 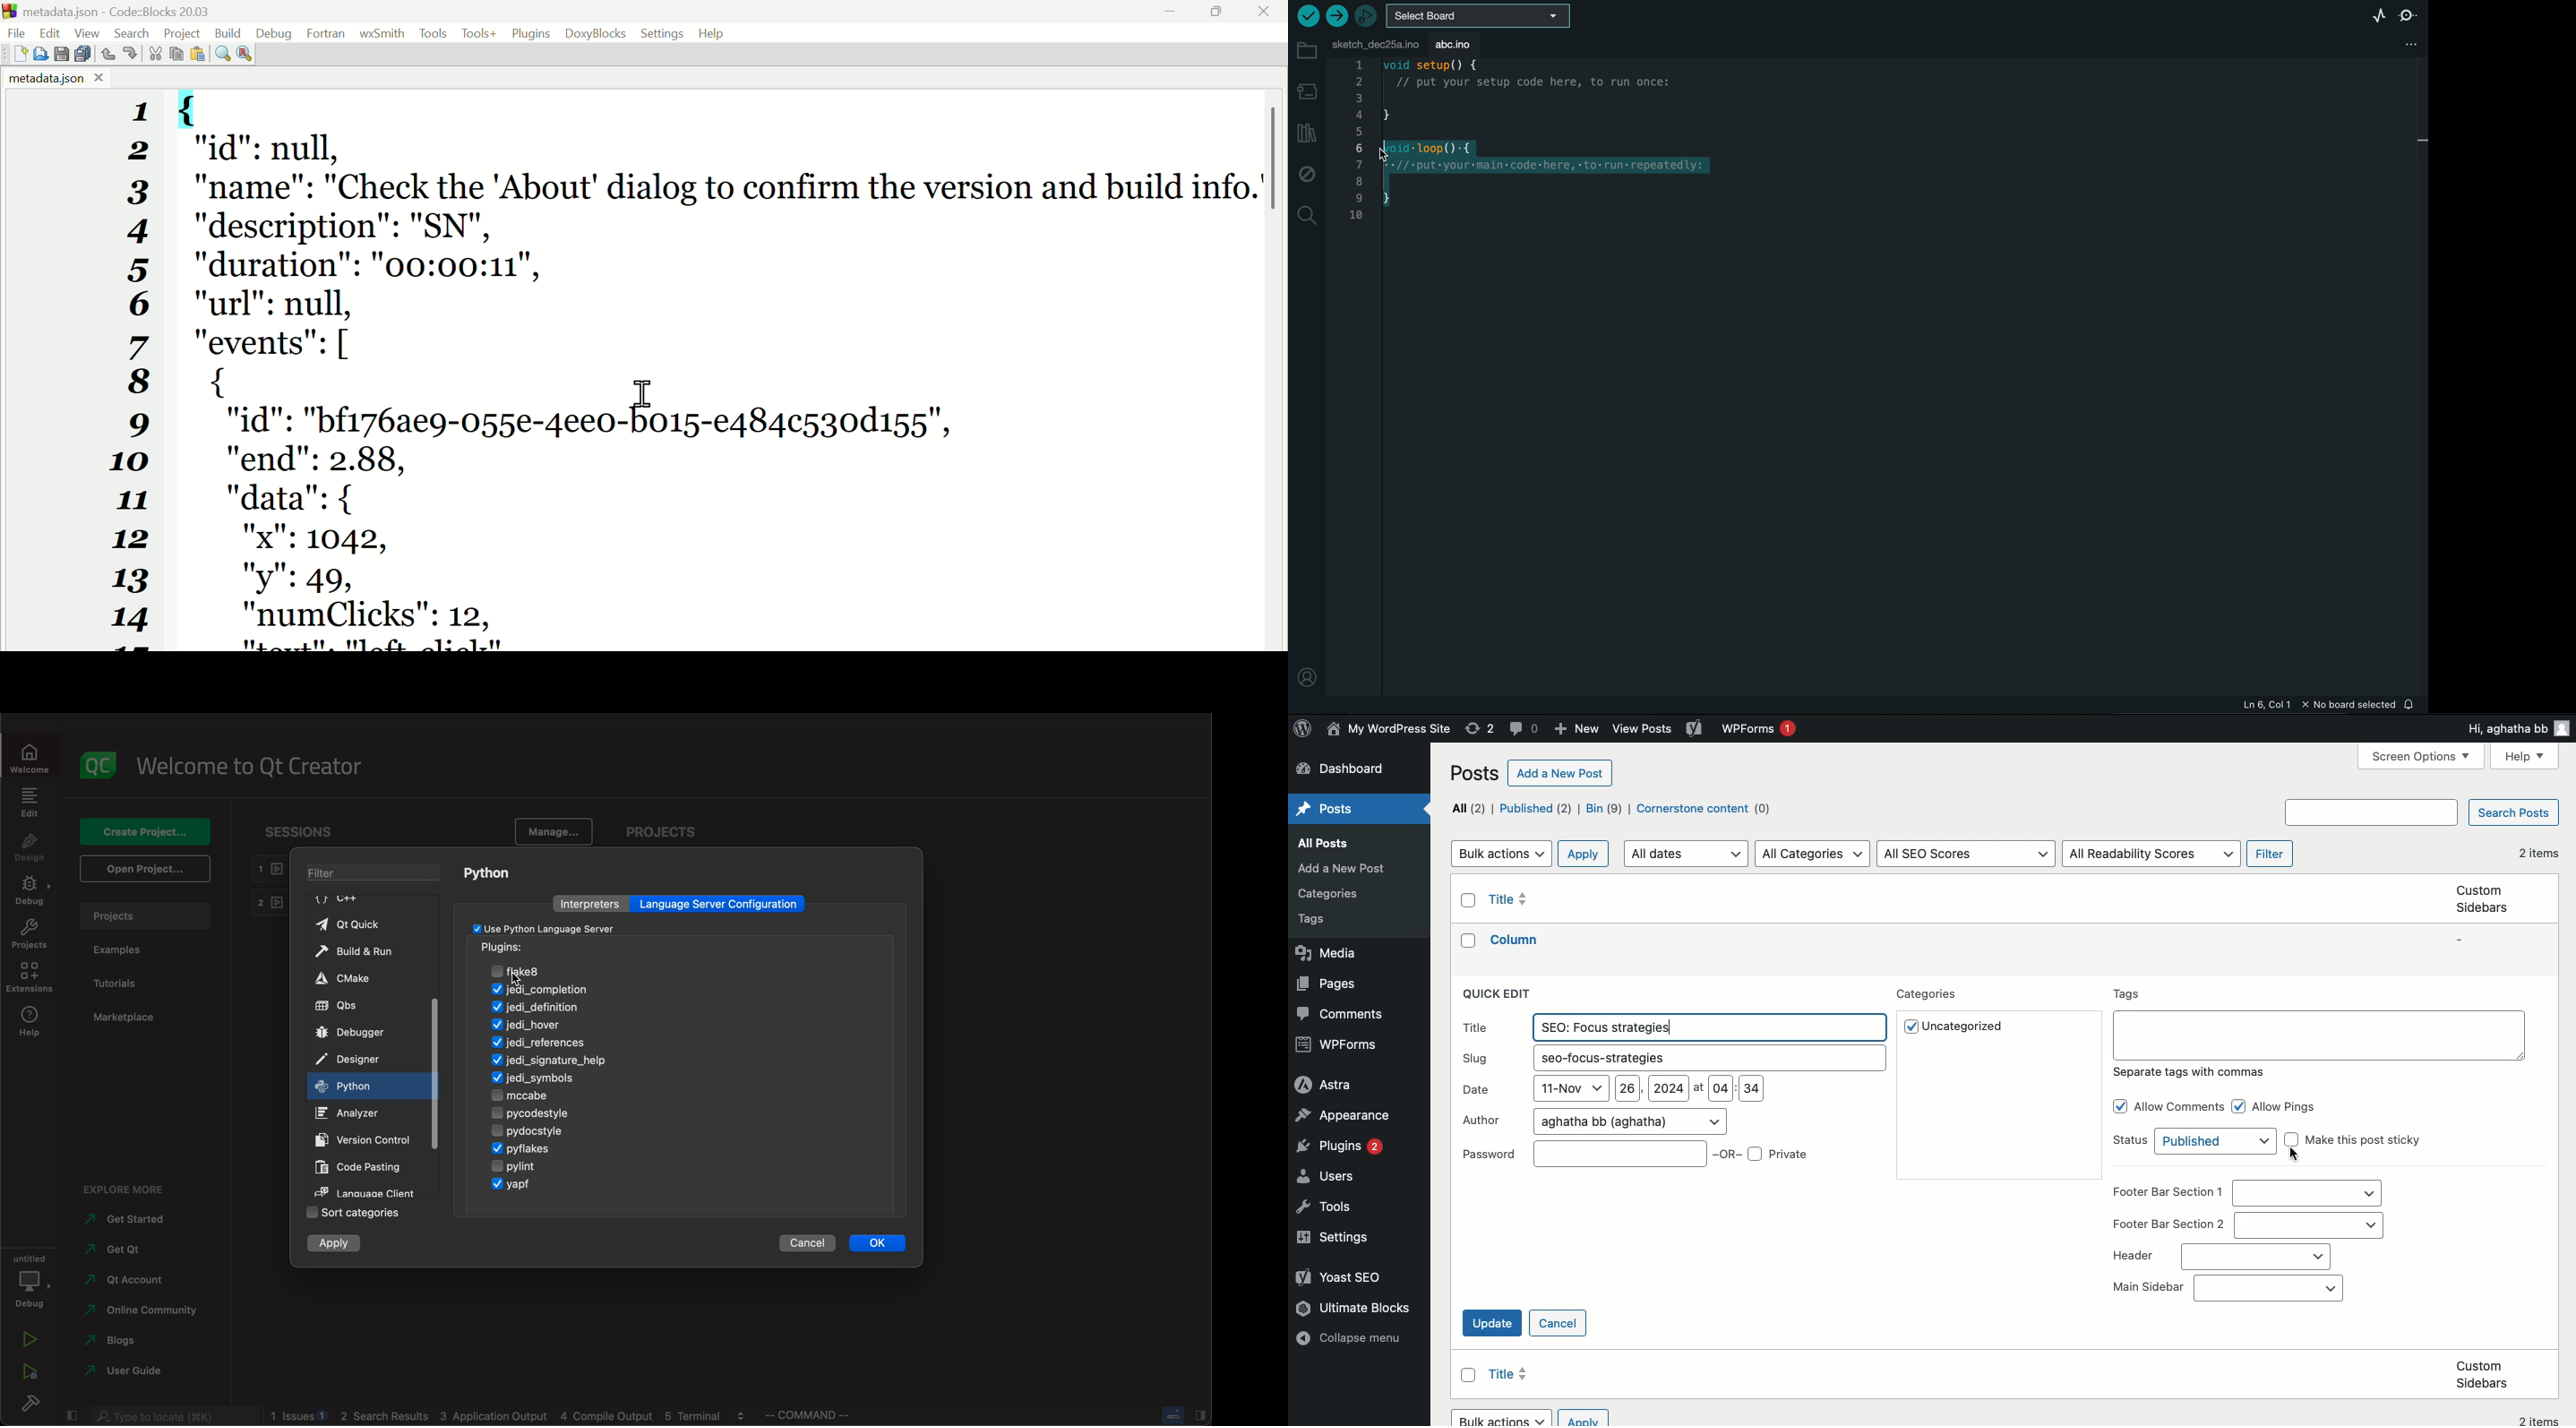 What do you see at coordinates (1470, 901) in the screenshot?
I see `Checkbox` at bounding box center [1470, 901].